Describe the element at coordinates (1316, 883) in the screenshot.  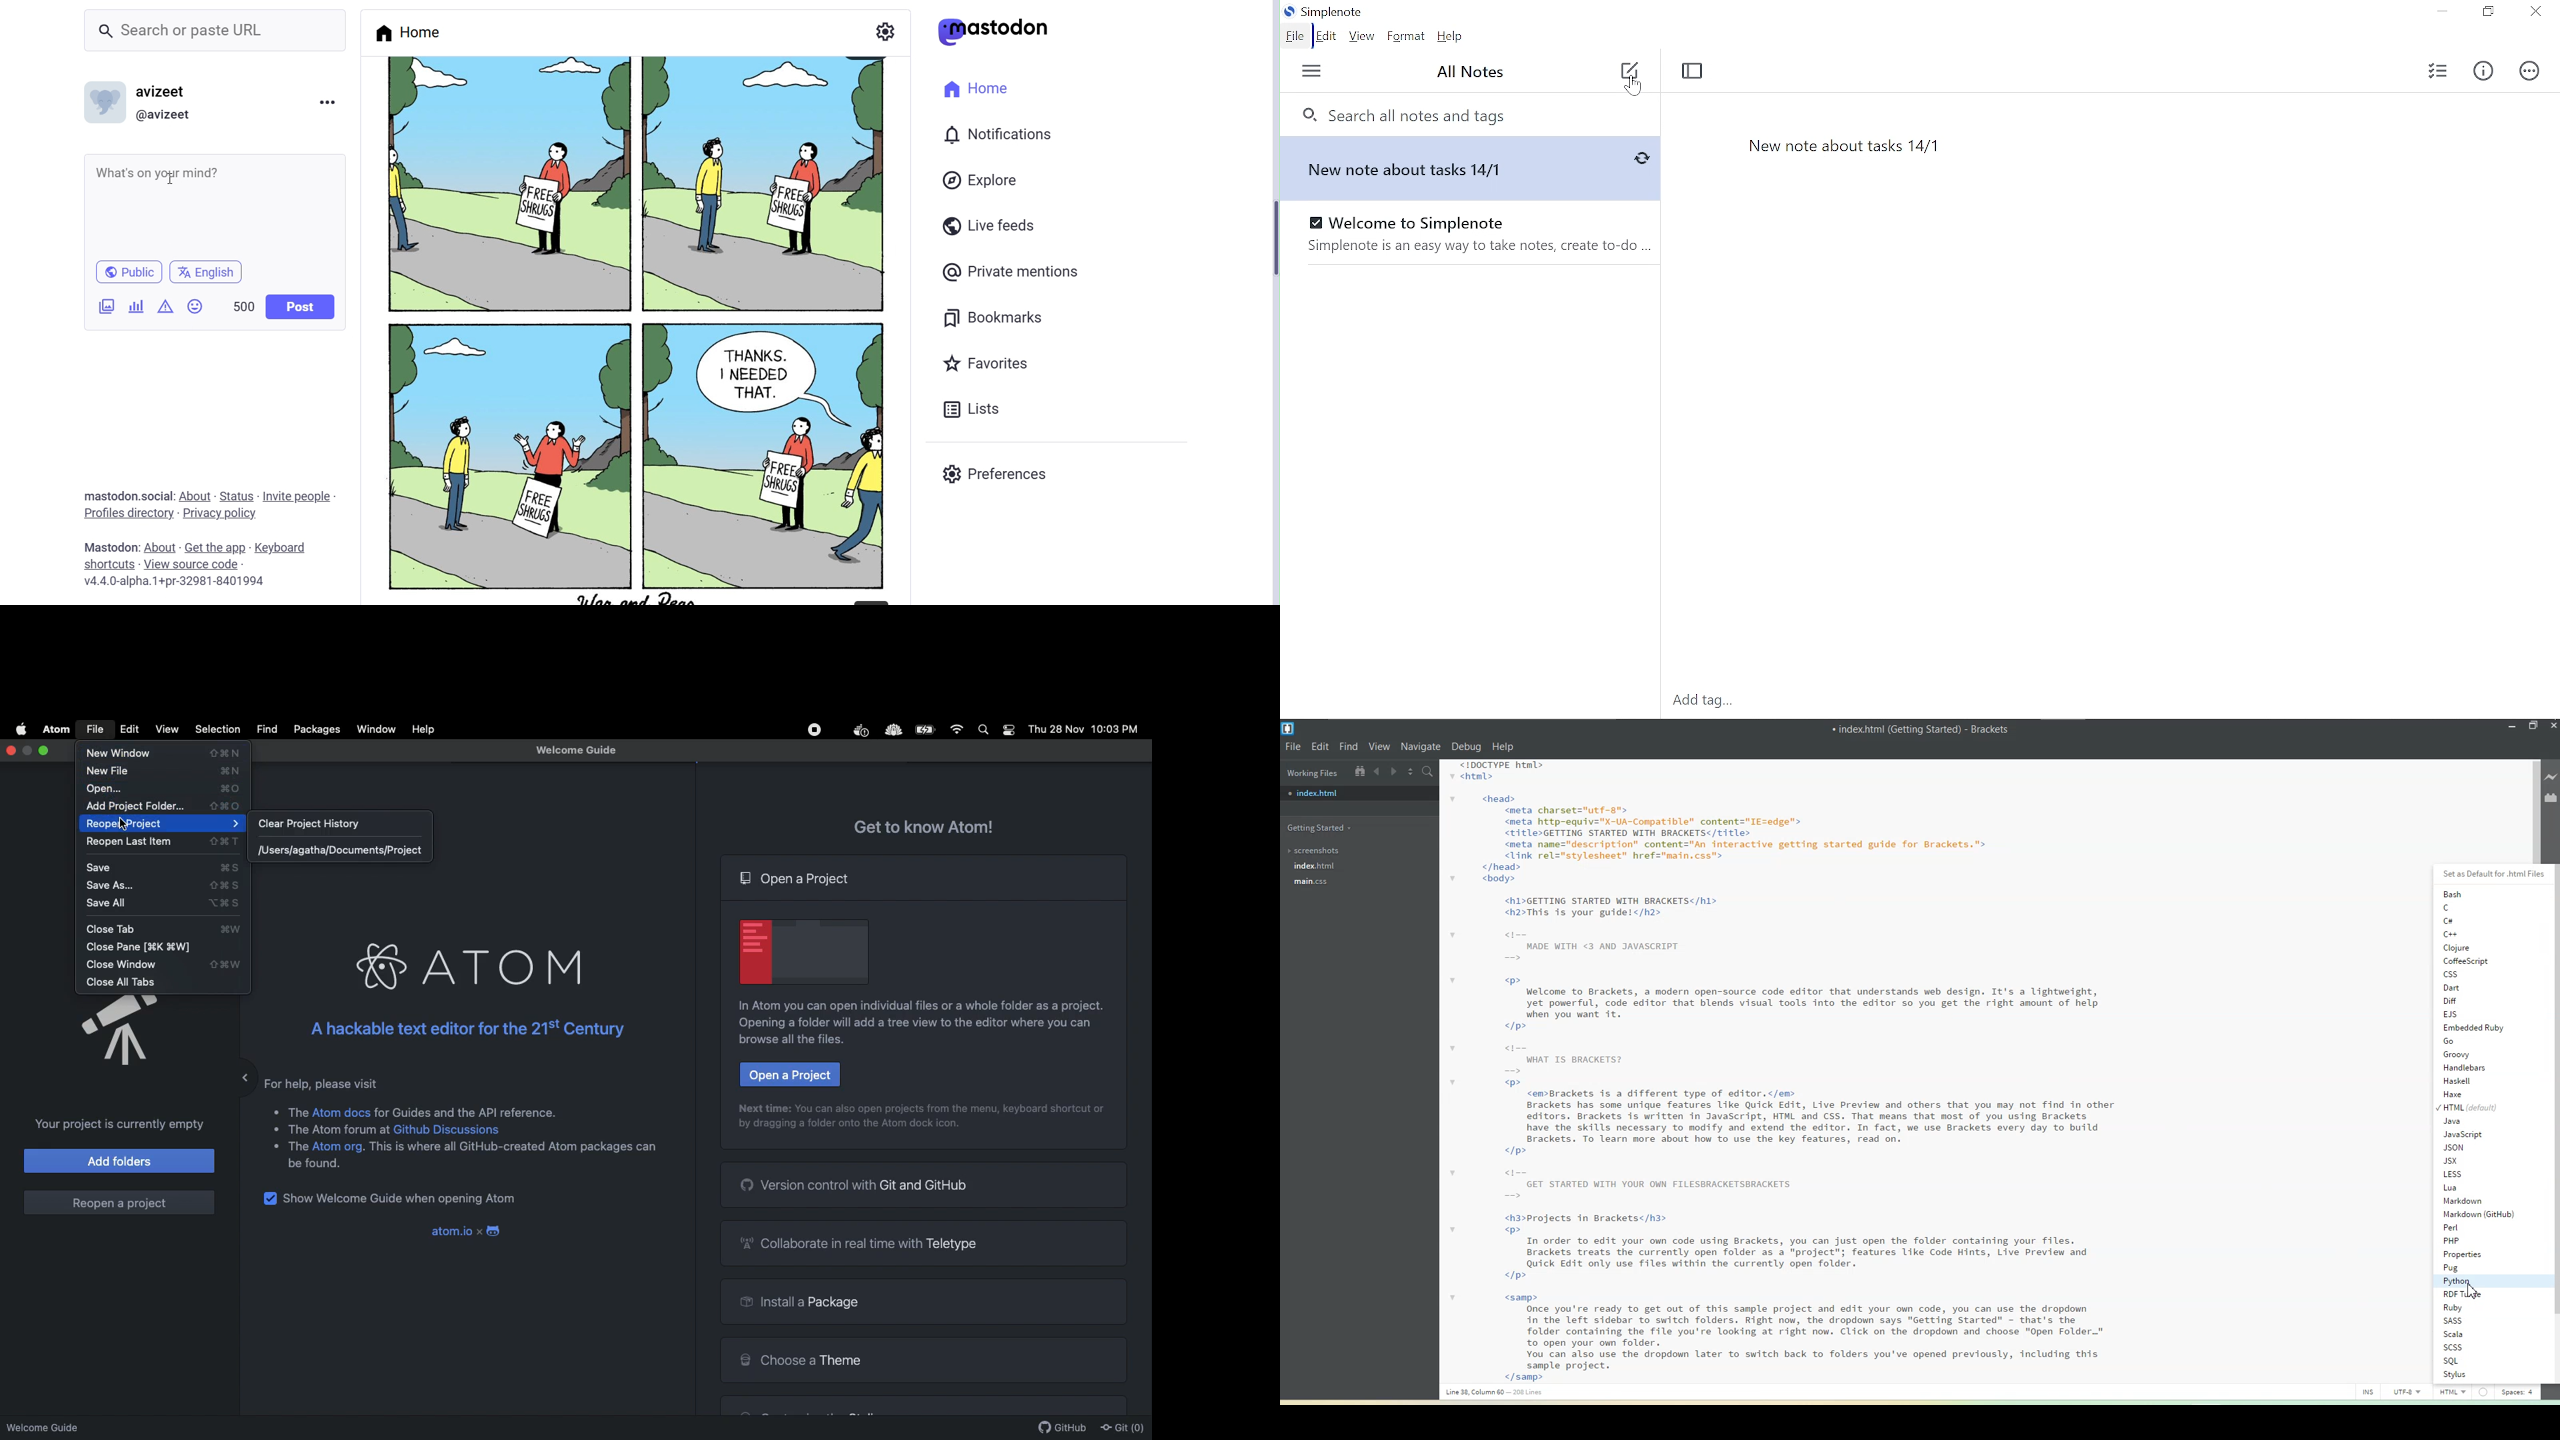
I see `main.css` at that location.